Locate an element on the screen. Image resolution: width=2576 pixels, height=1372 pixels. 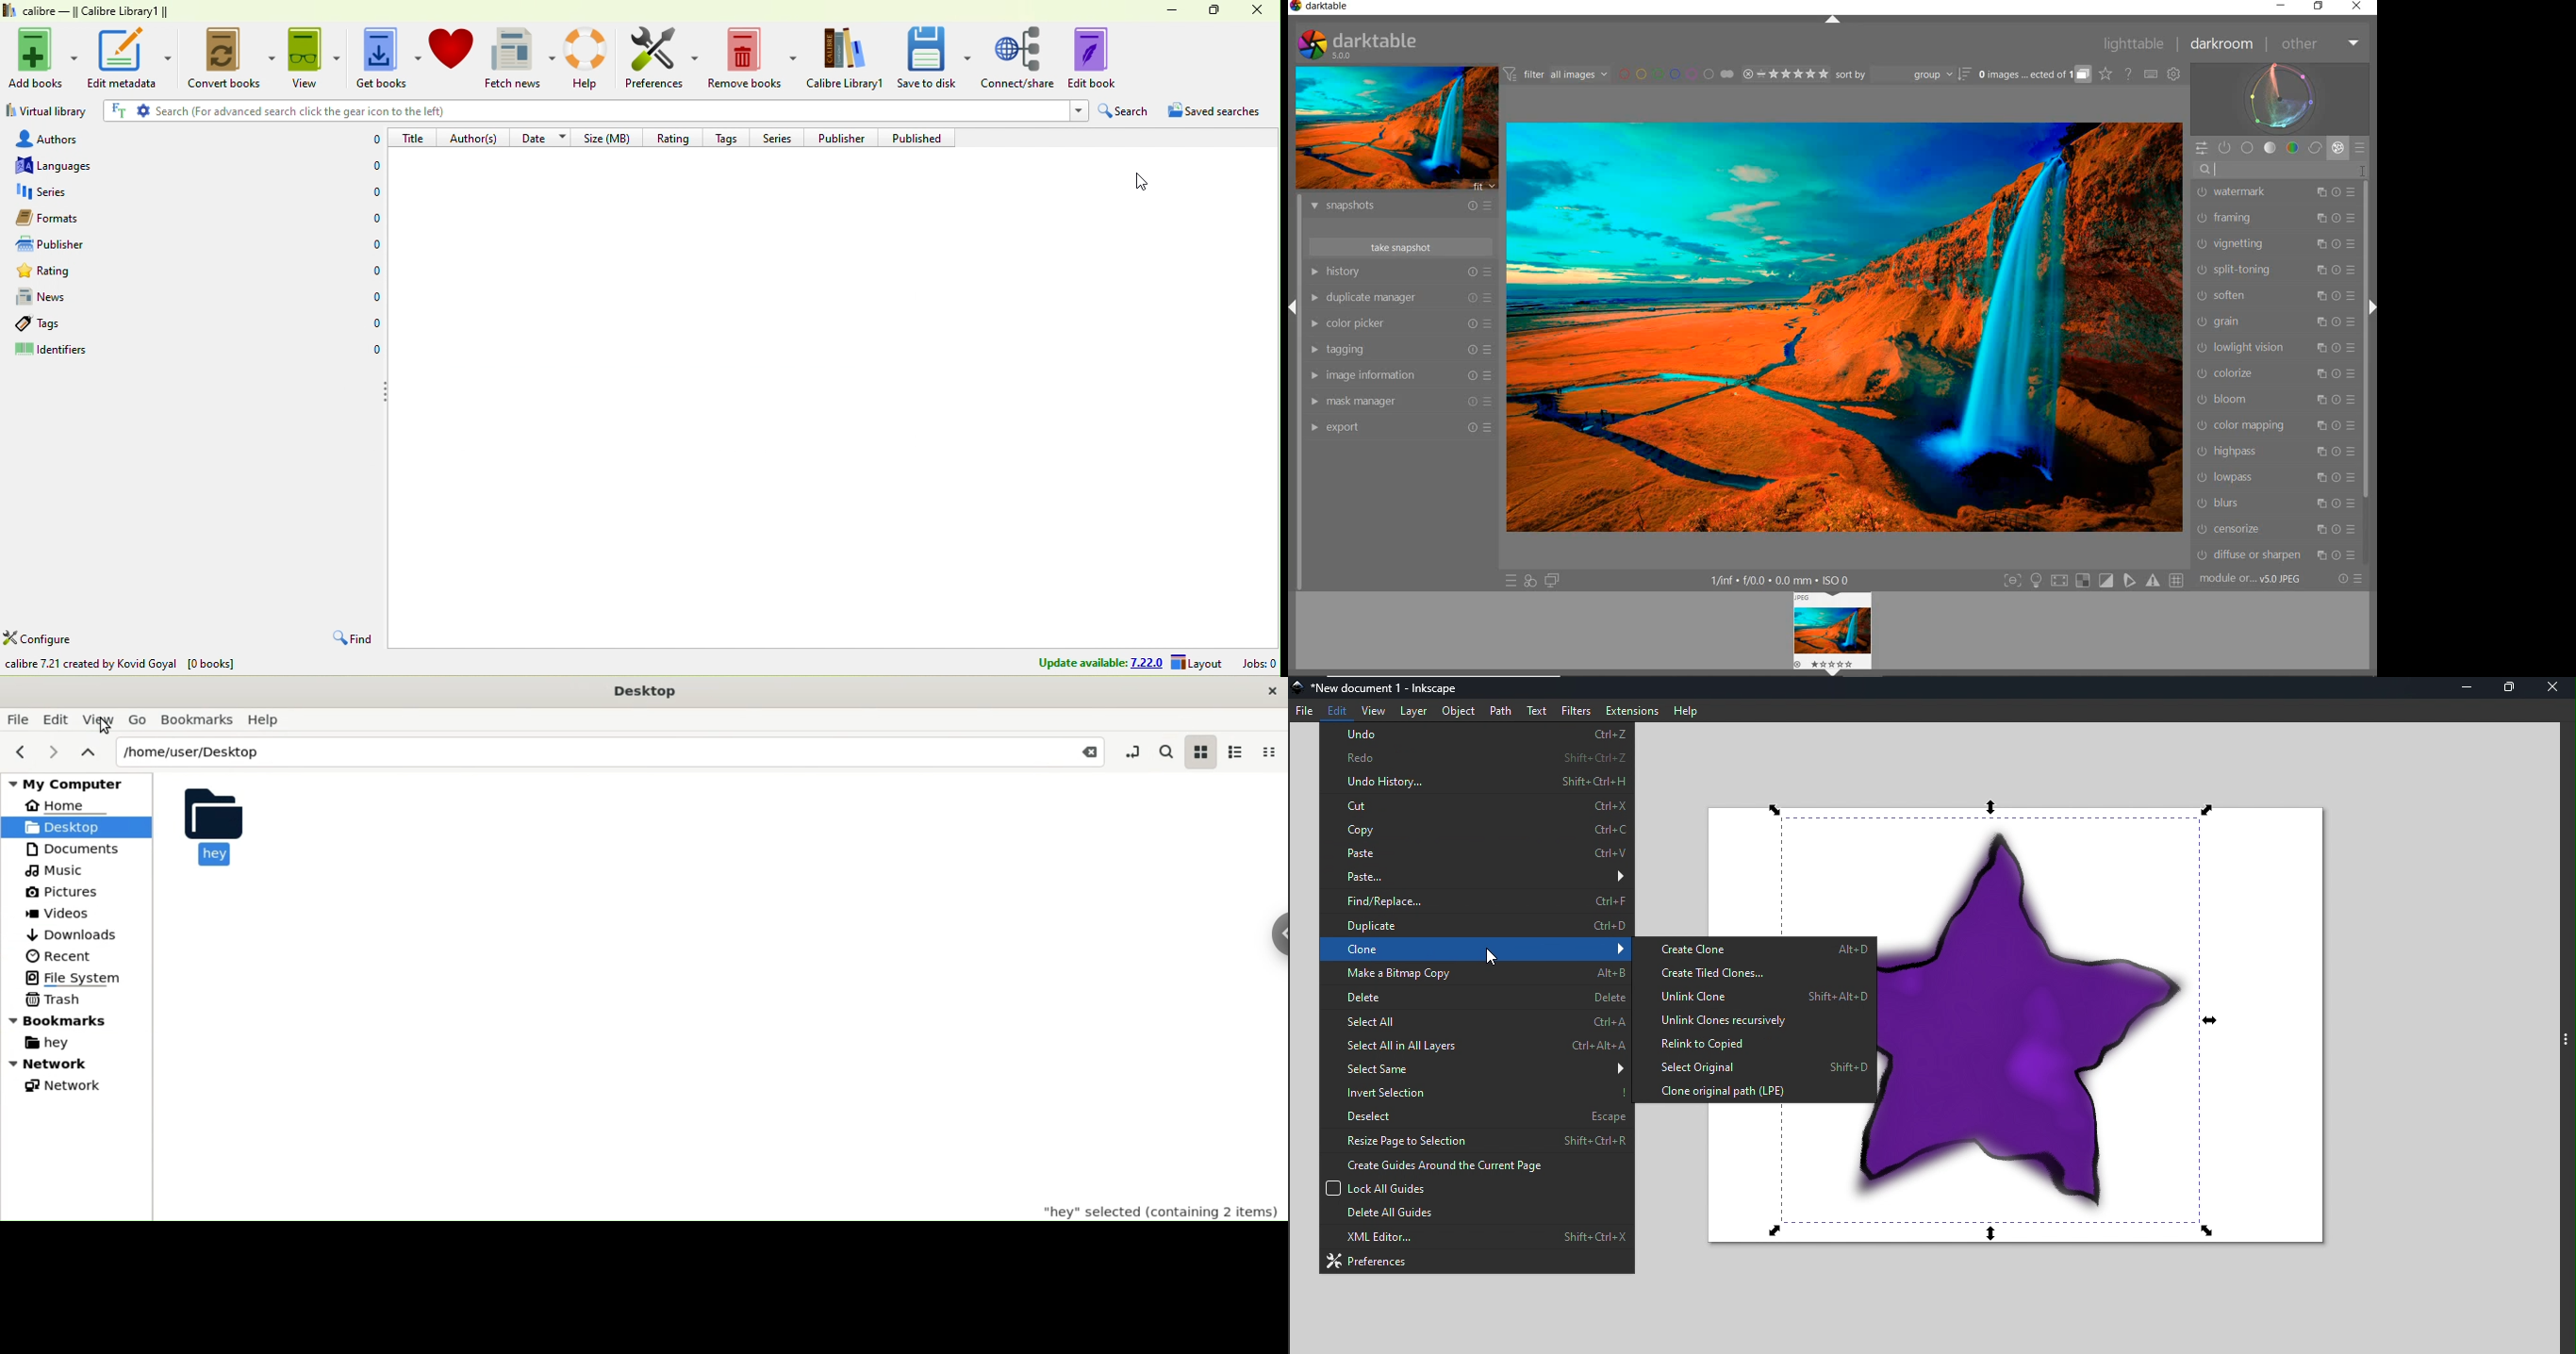
publisher is located at coordinates (69, 245).